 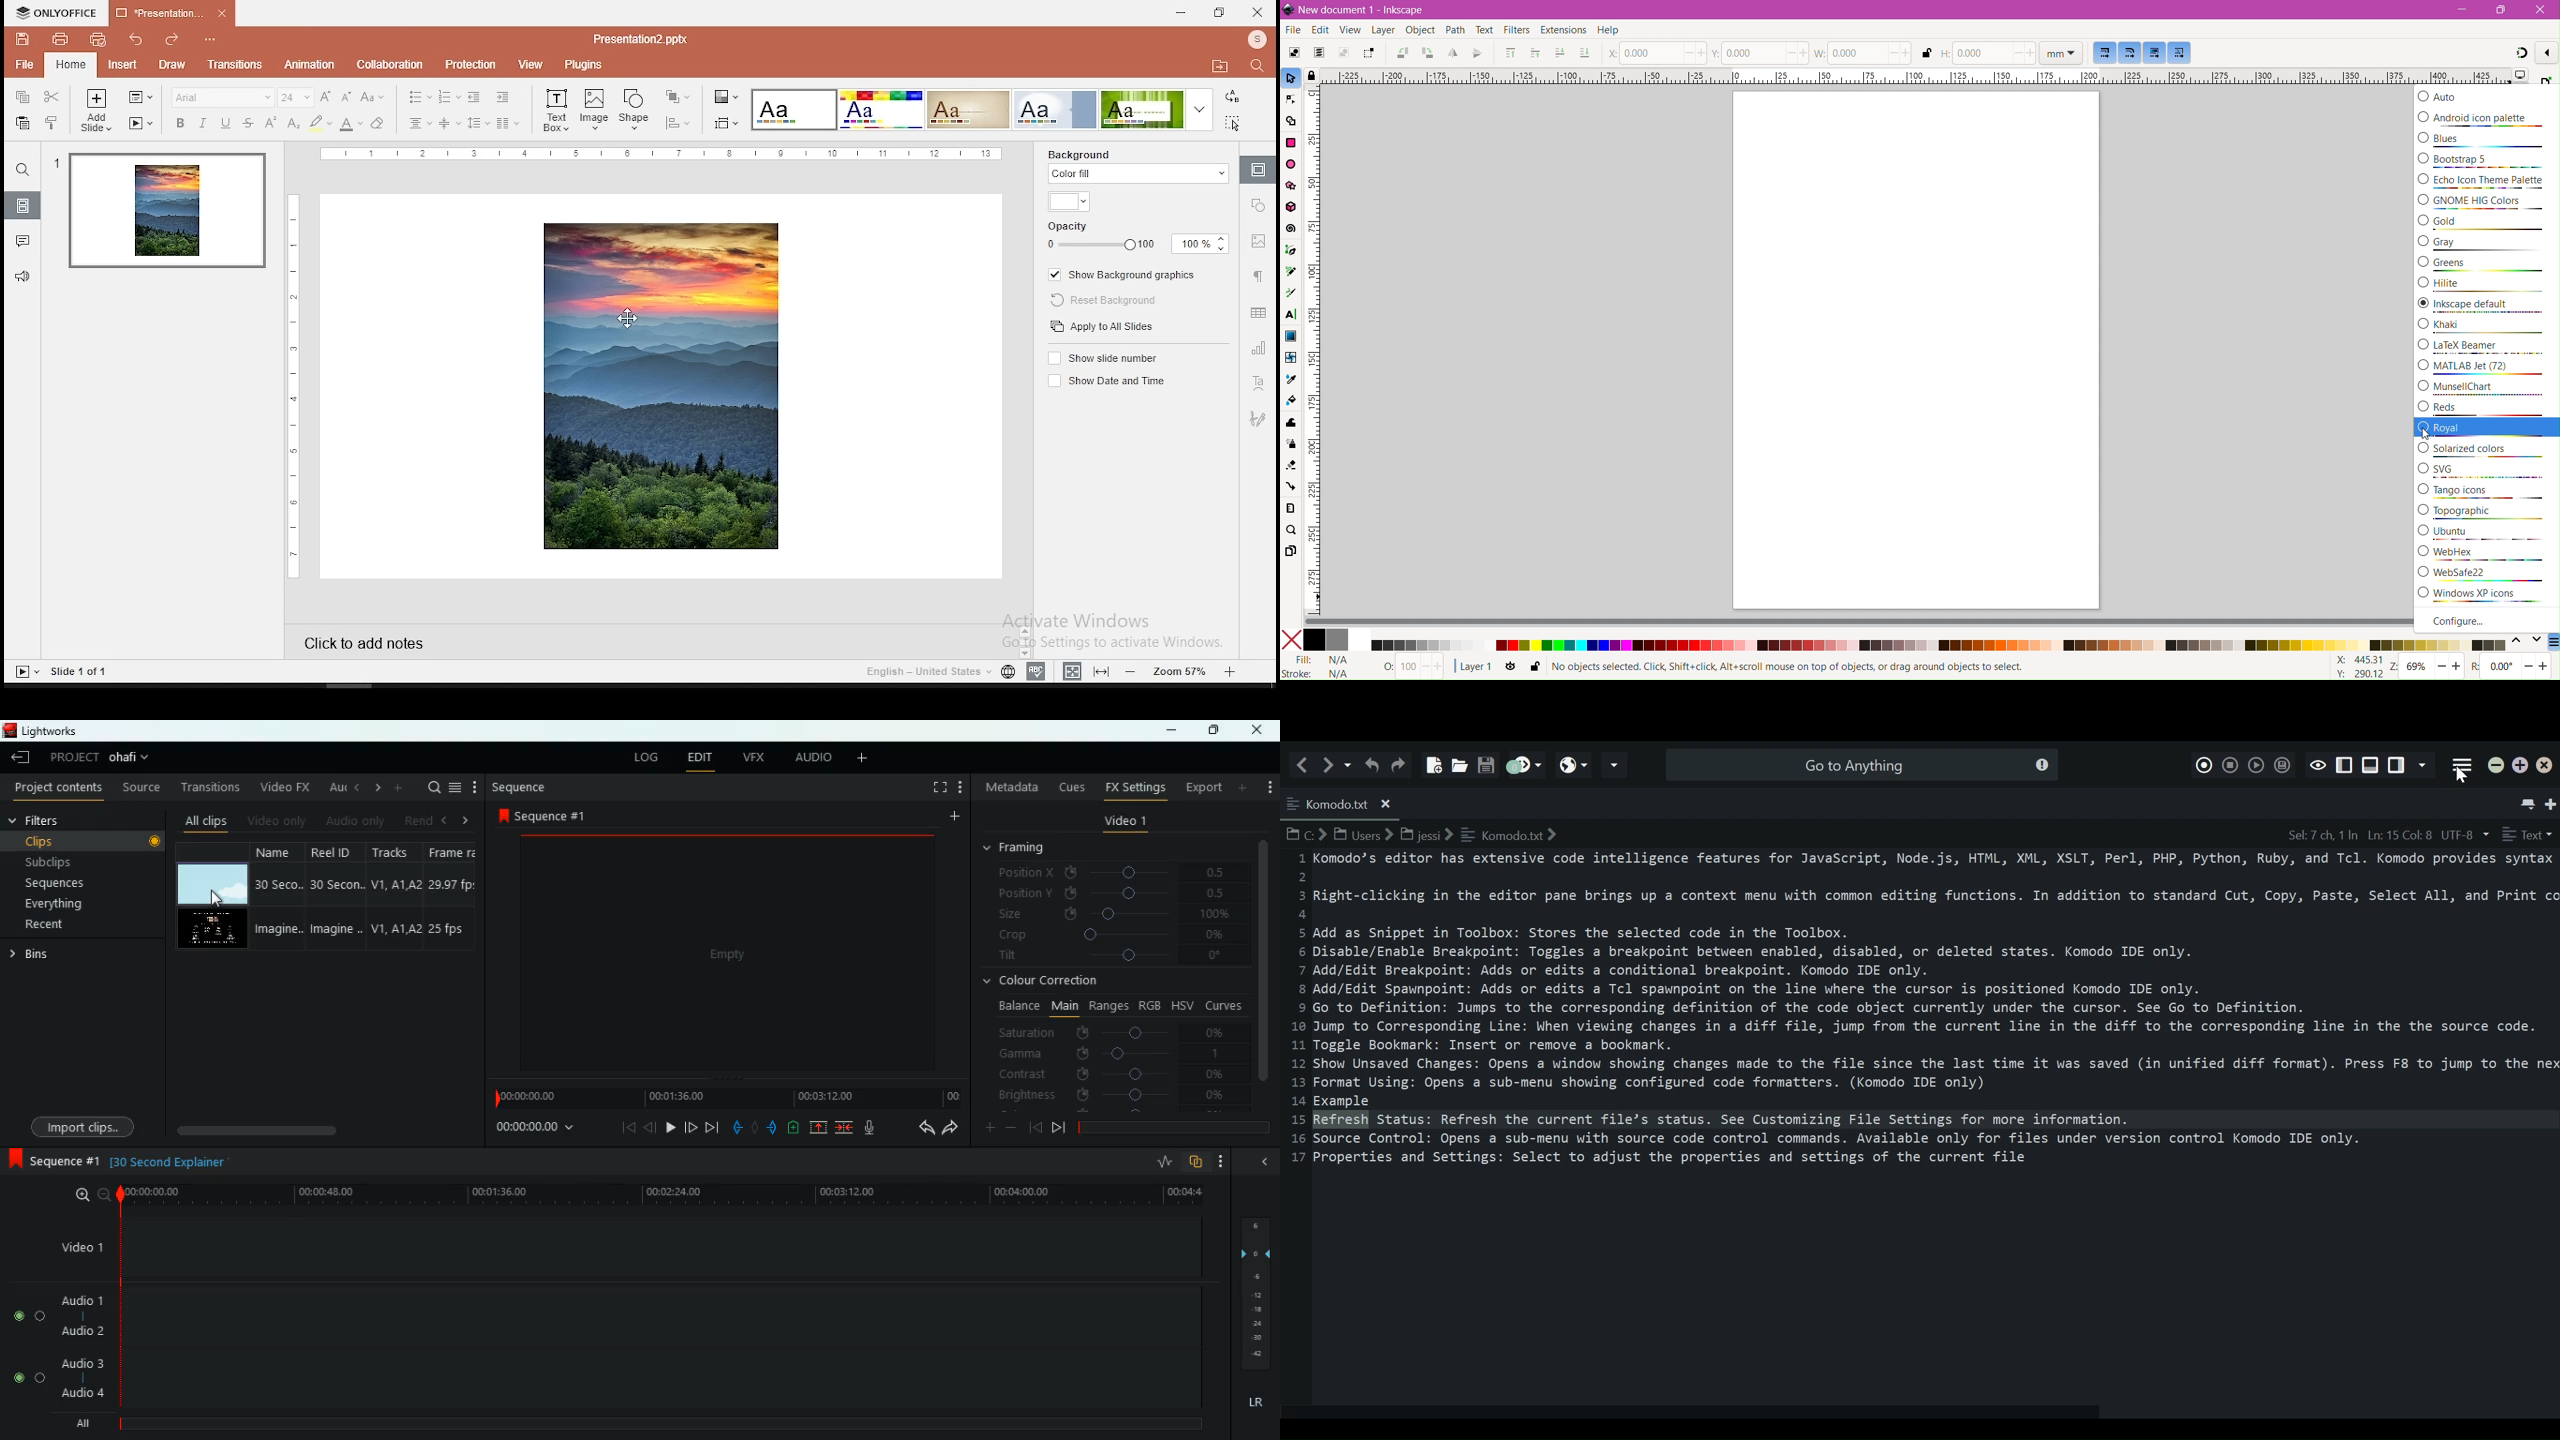 What do you see at coordinates (2487, 286) in the screenshot?
I see `Hilite` at bounding box center [2487, 286].